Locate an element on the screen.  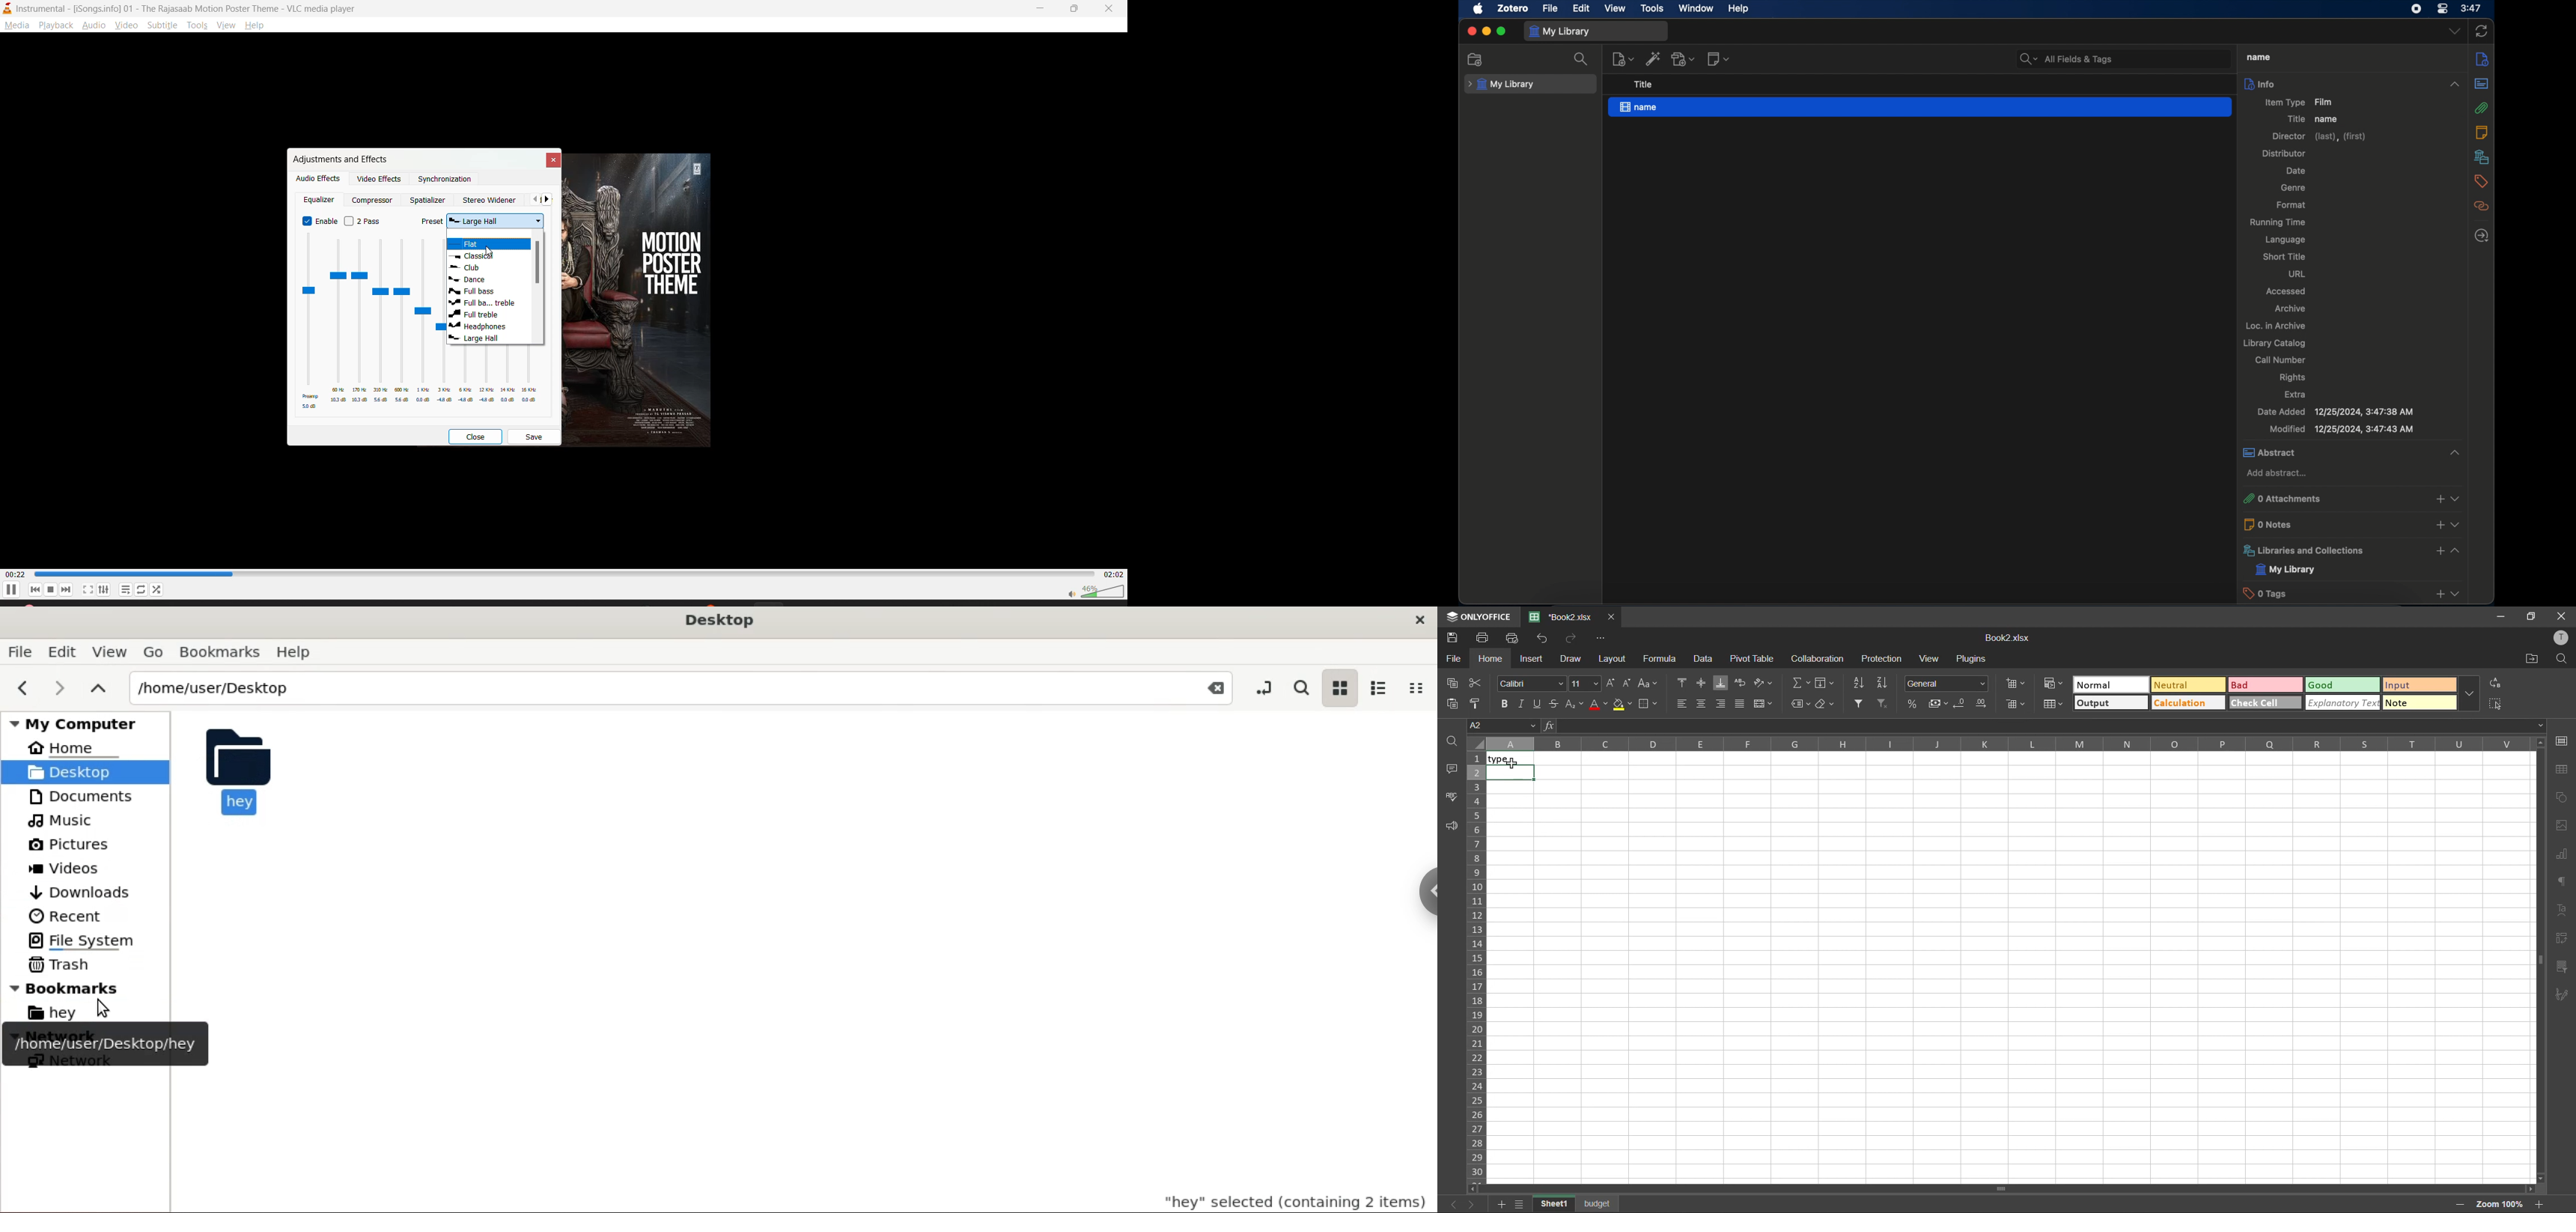
open location is located at coordinates (2534, 660).